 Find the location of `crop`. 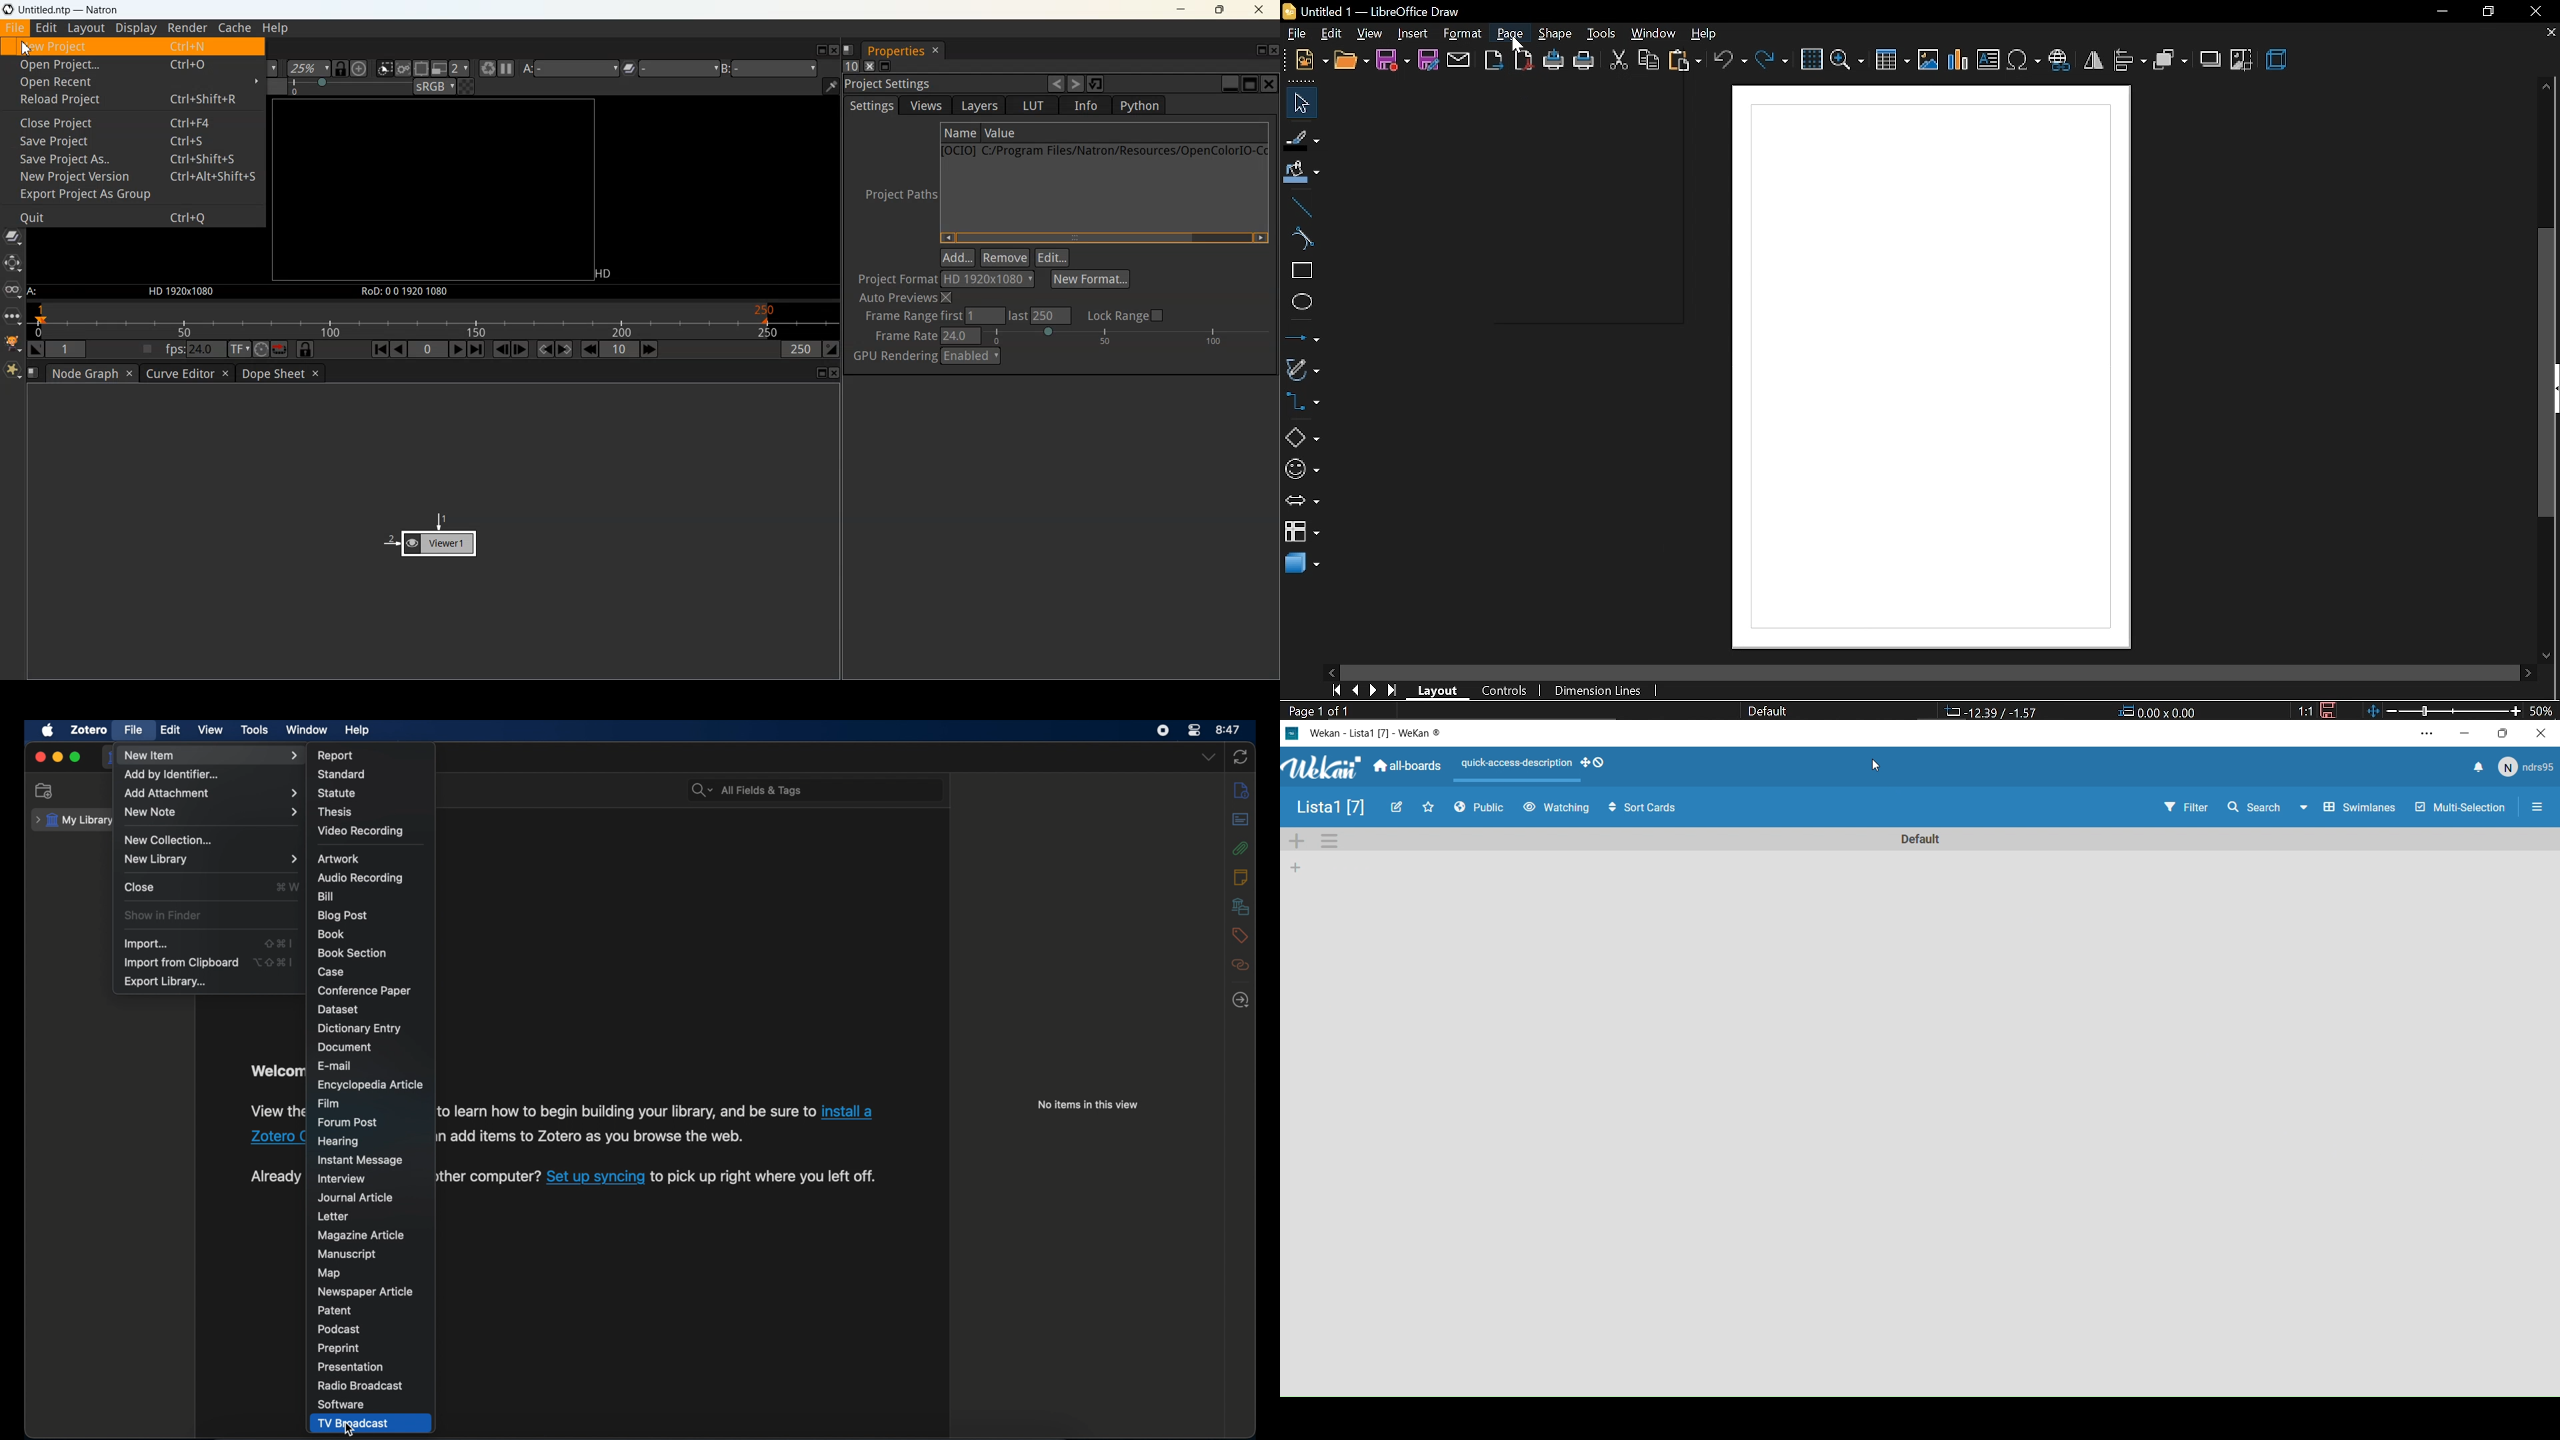

crop is located at coordinates (2241, 62).